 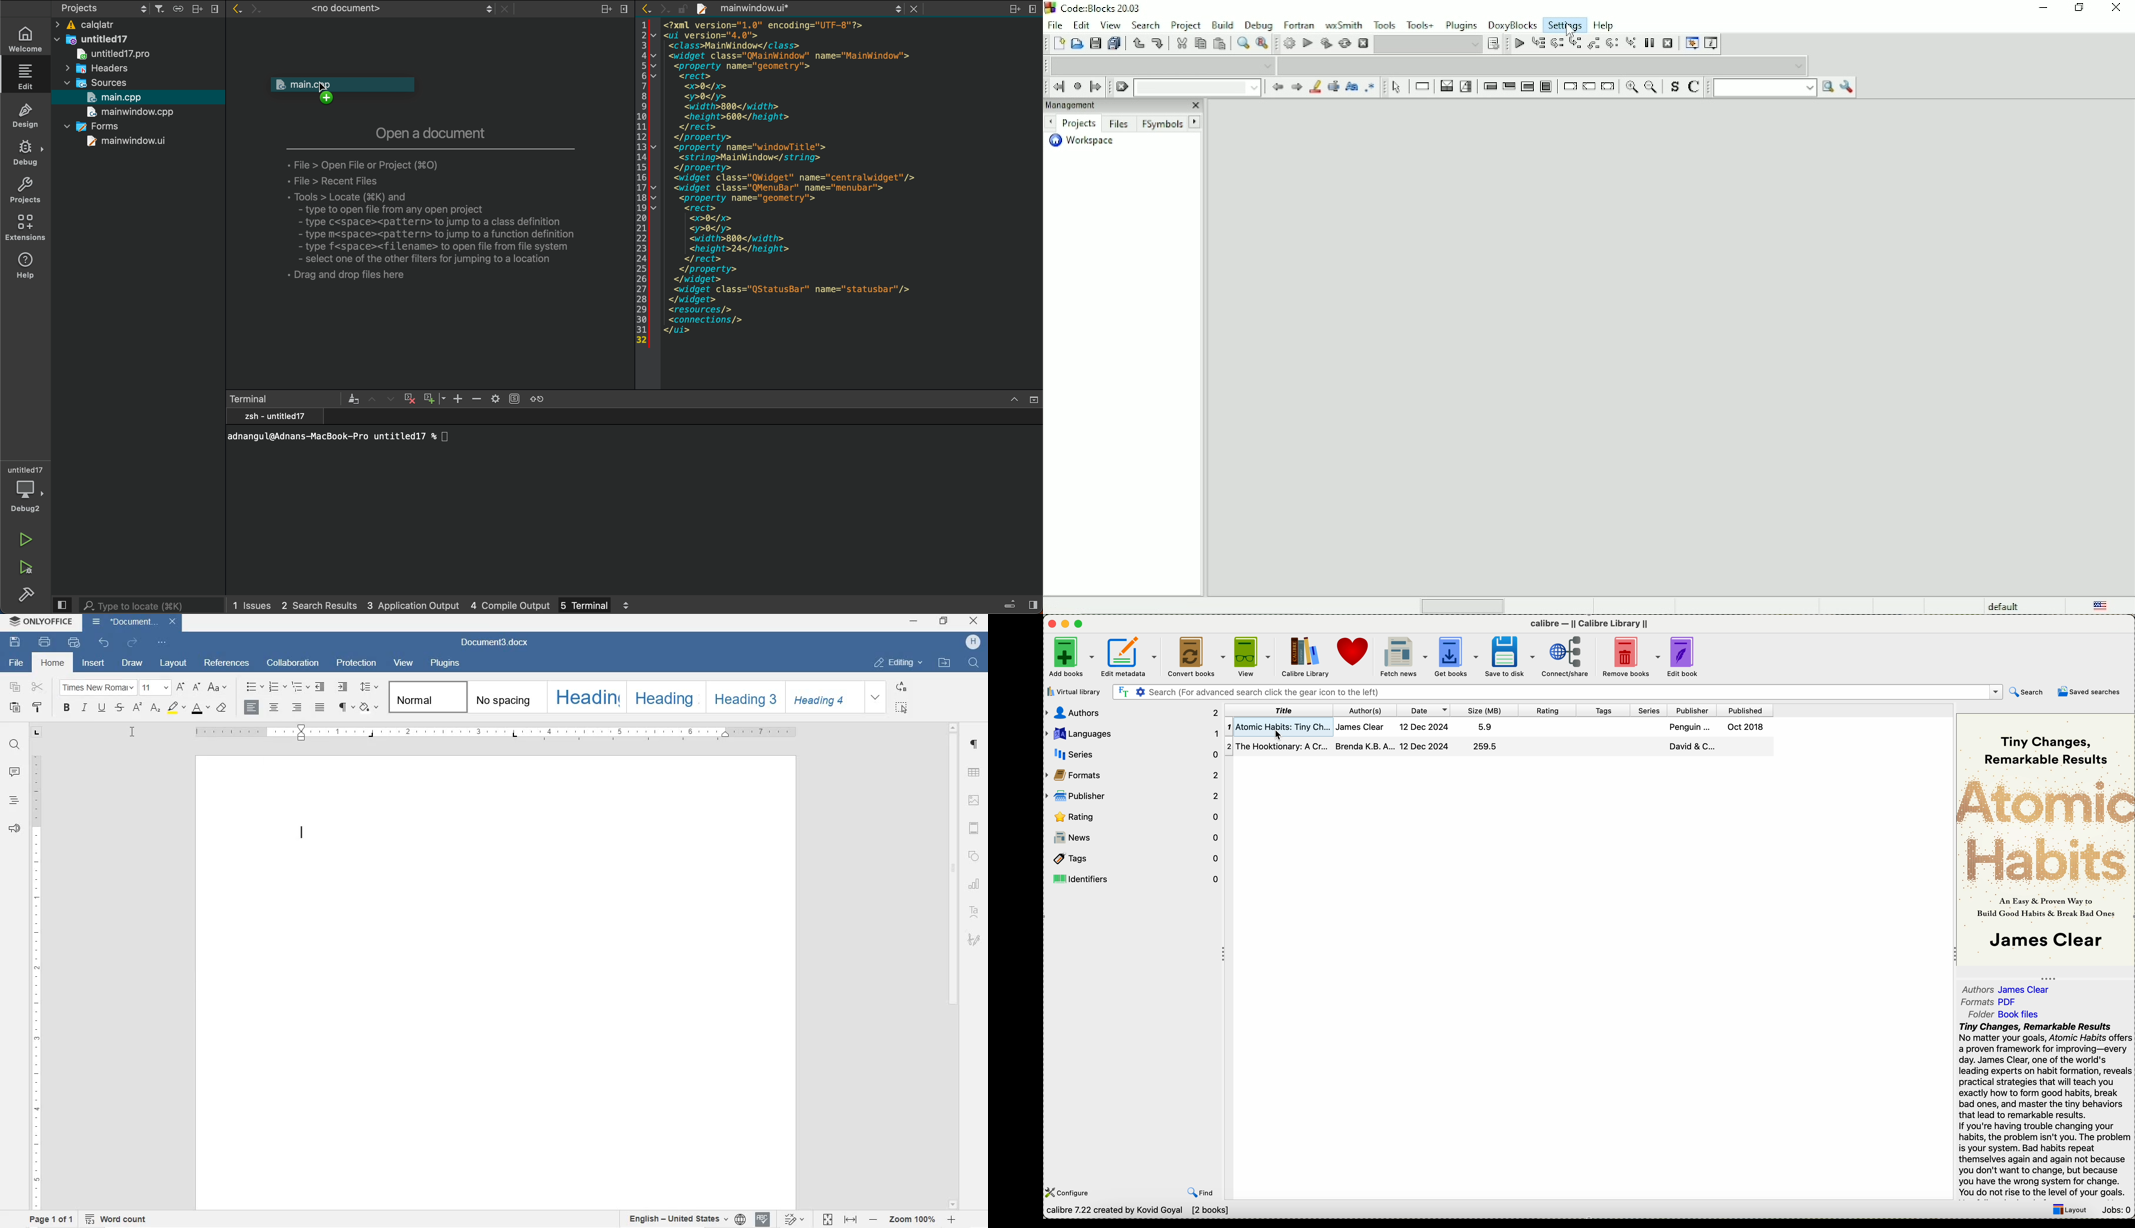 I want to click on Various info, so click(x=1712, y=43).